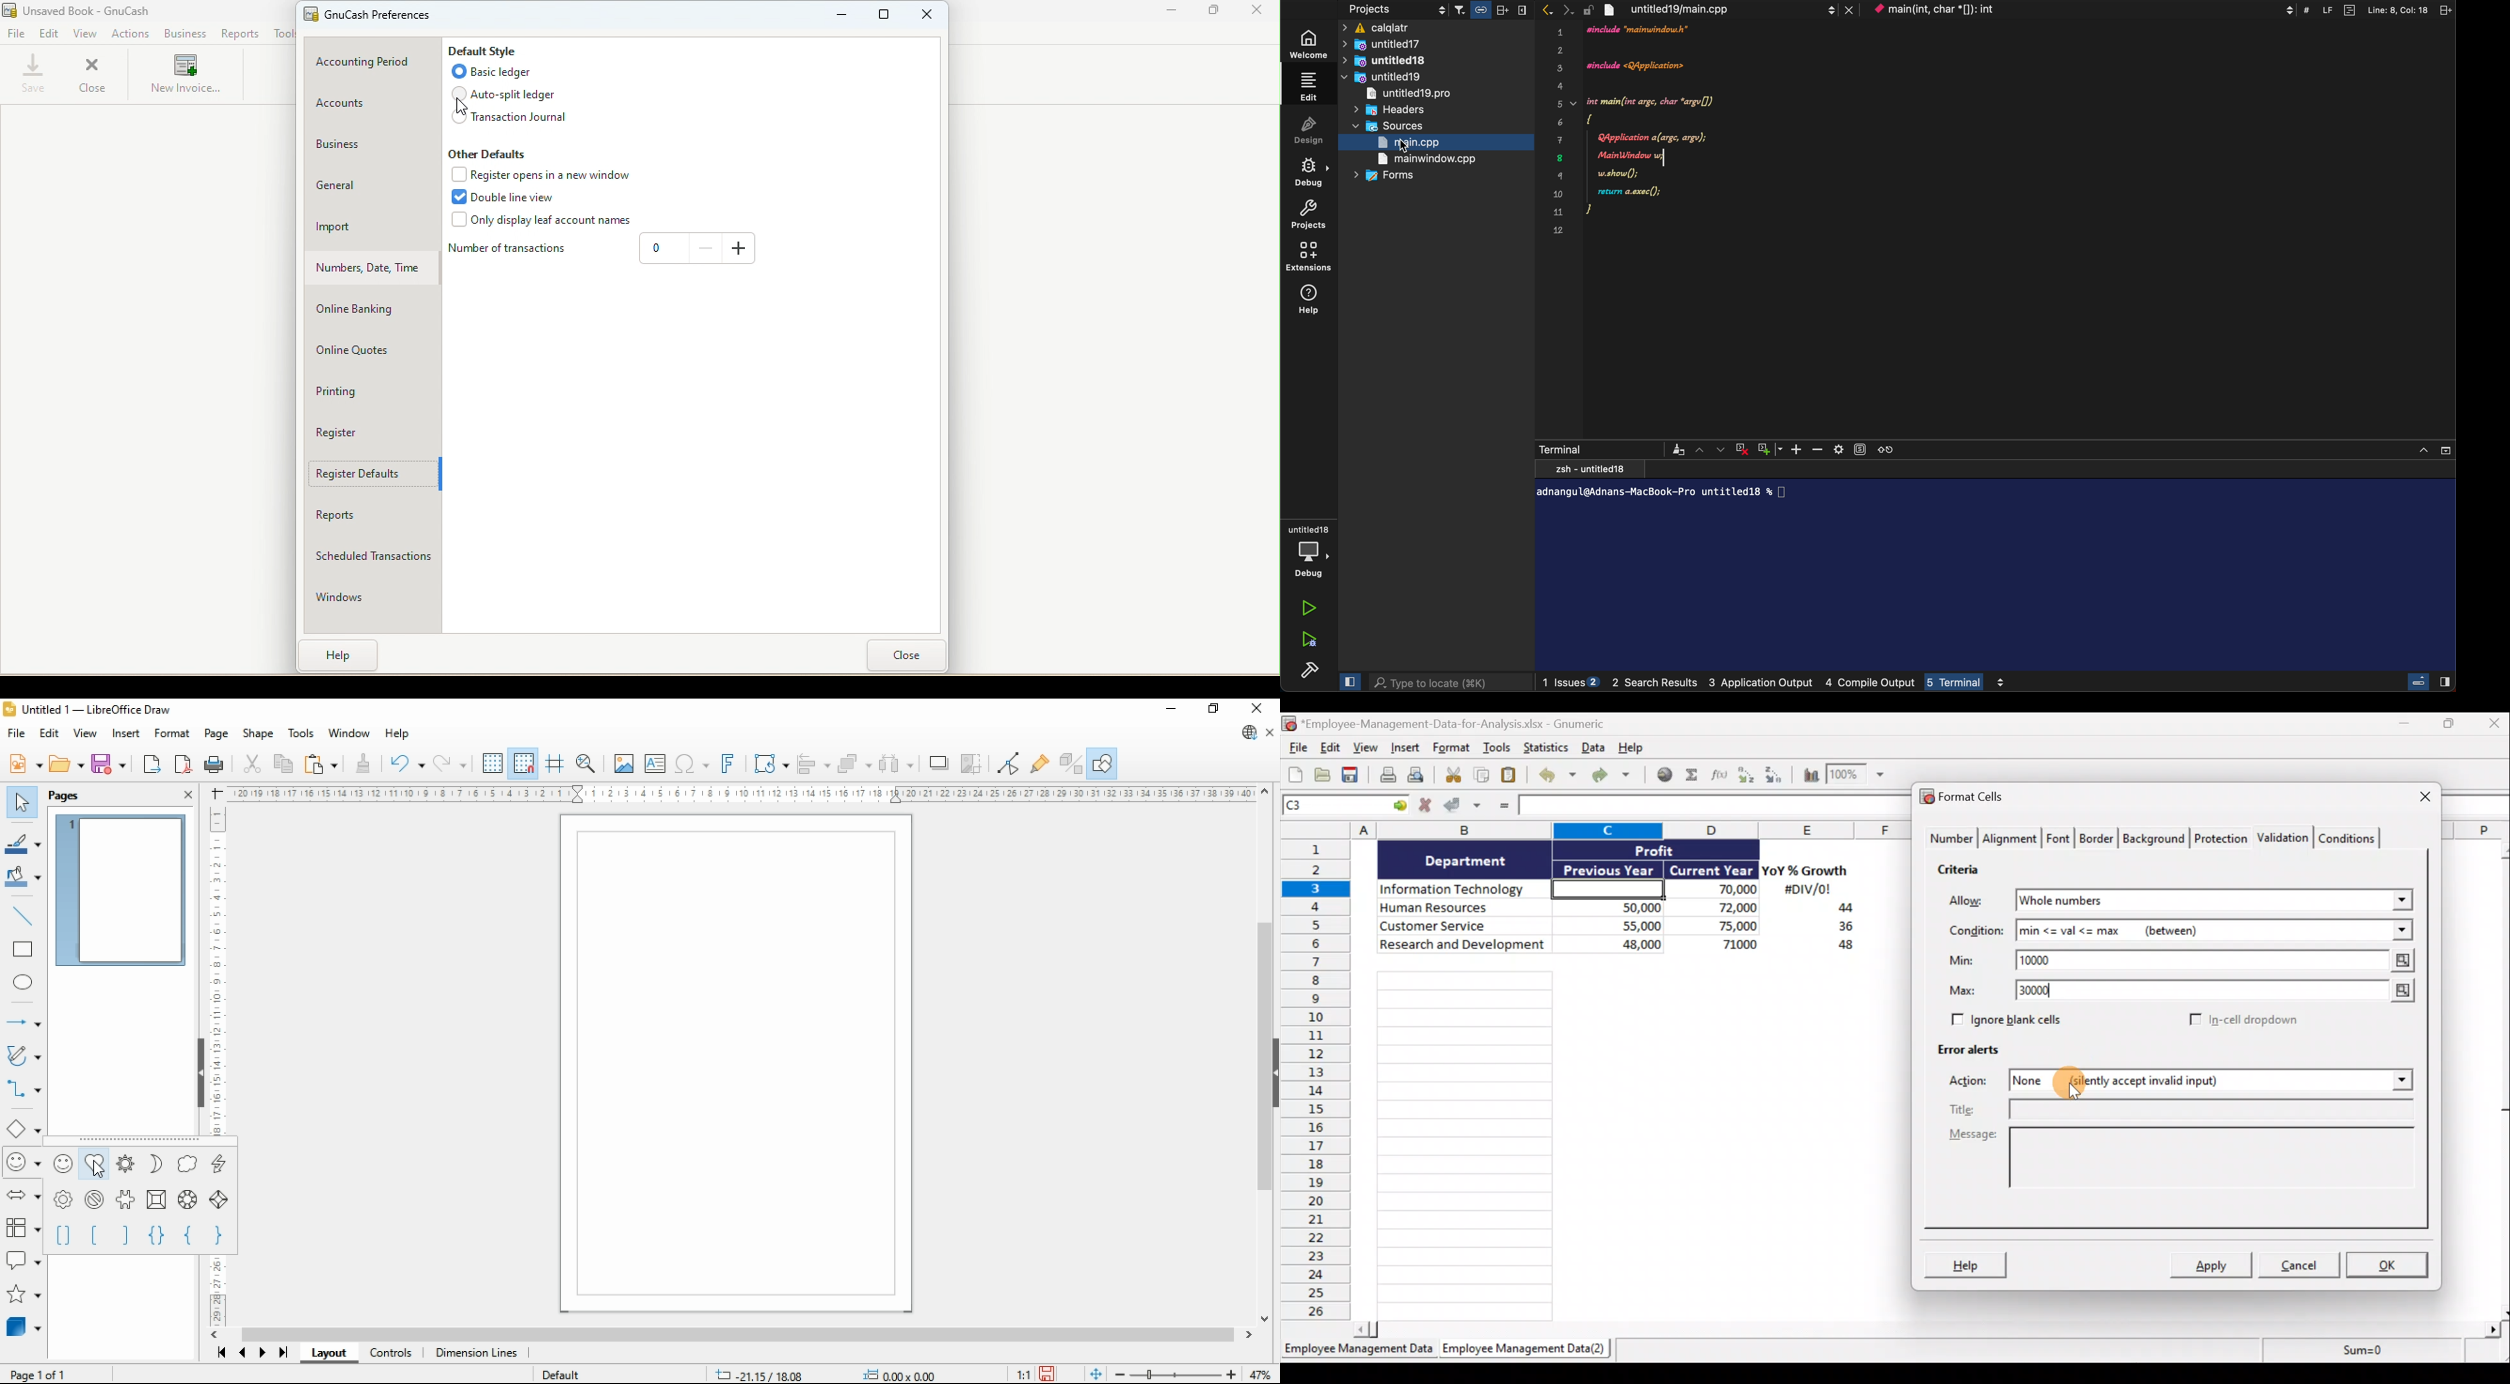 Image resolution: width=2520 pixels, height=1400 pixels. I want to click on Format, so click(1452, 750).